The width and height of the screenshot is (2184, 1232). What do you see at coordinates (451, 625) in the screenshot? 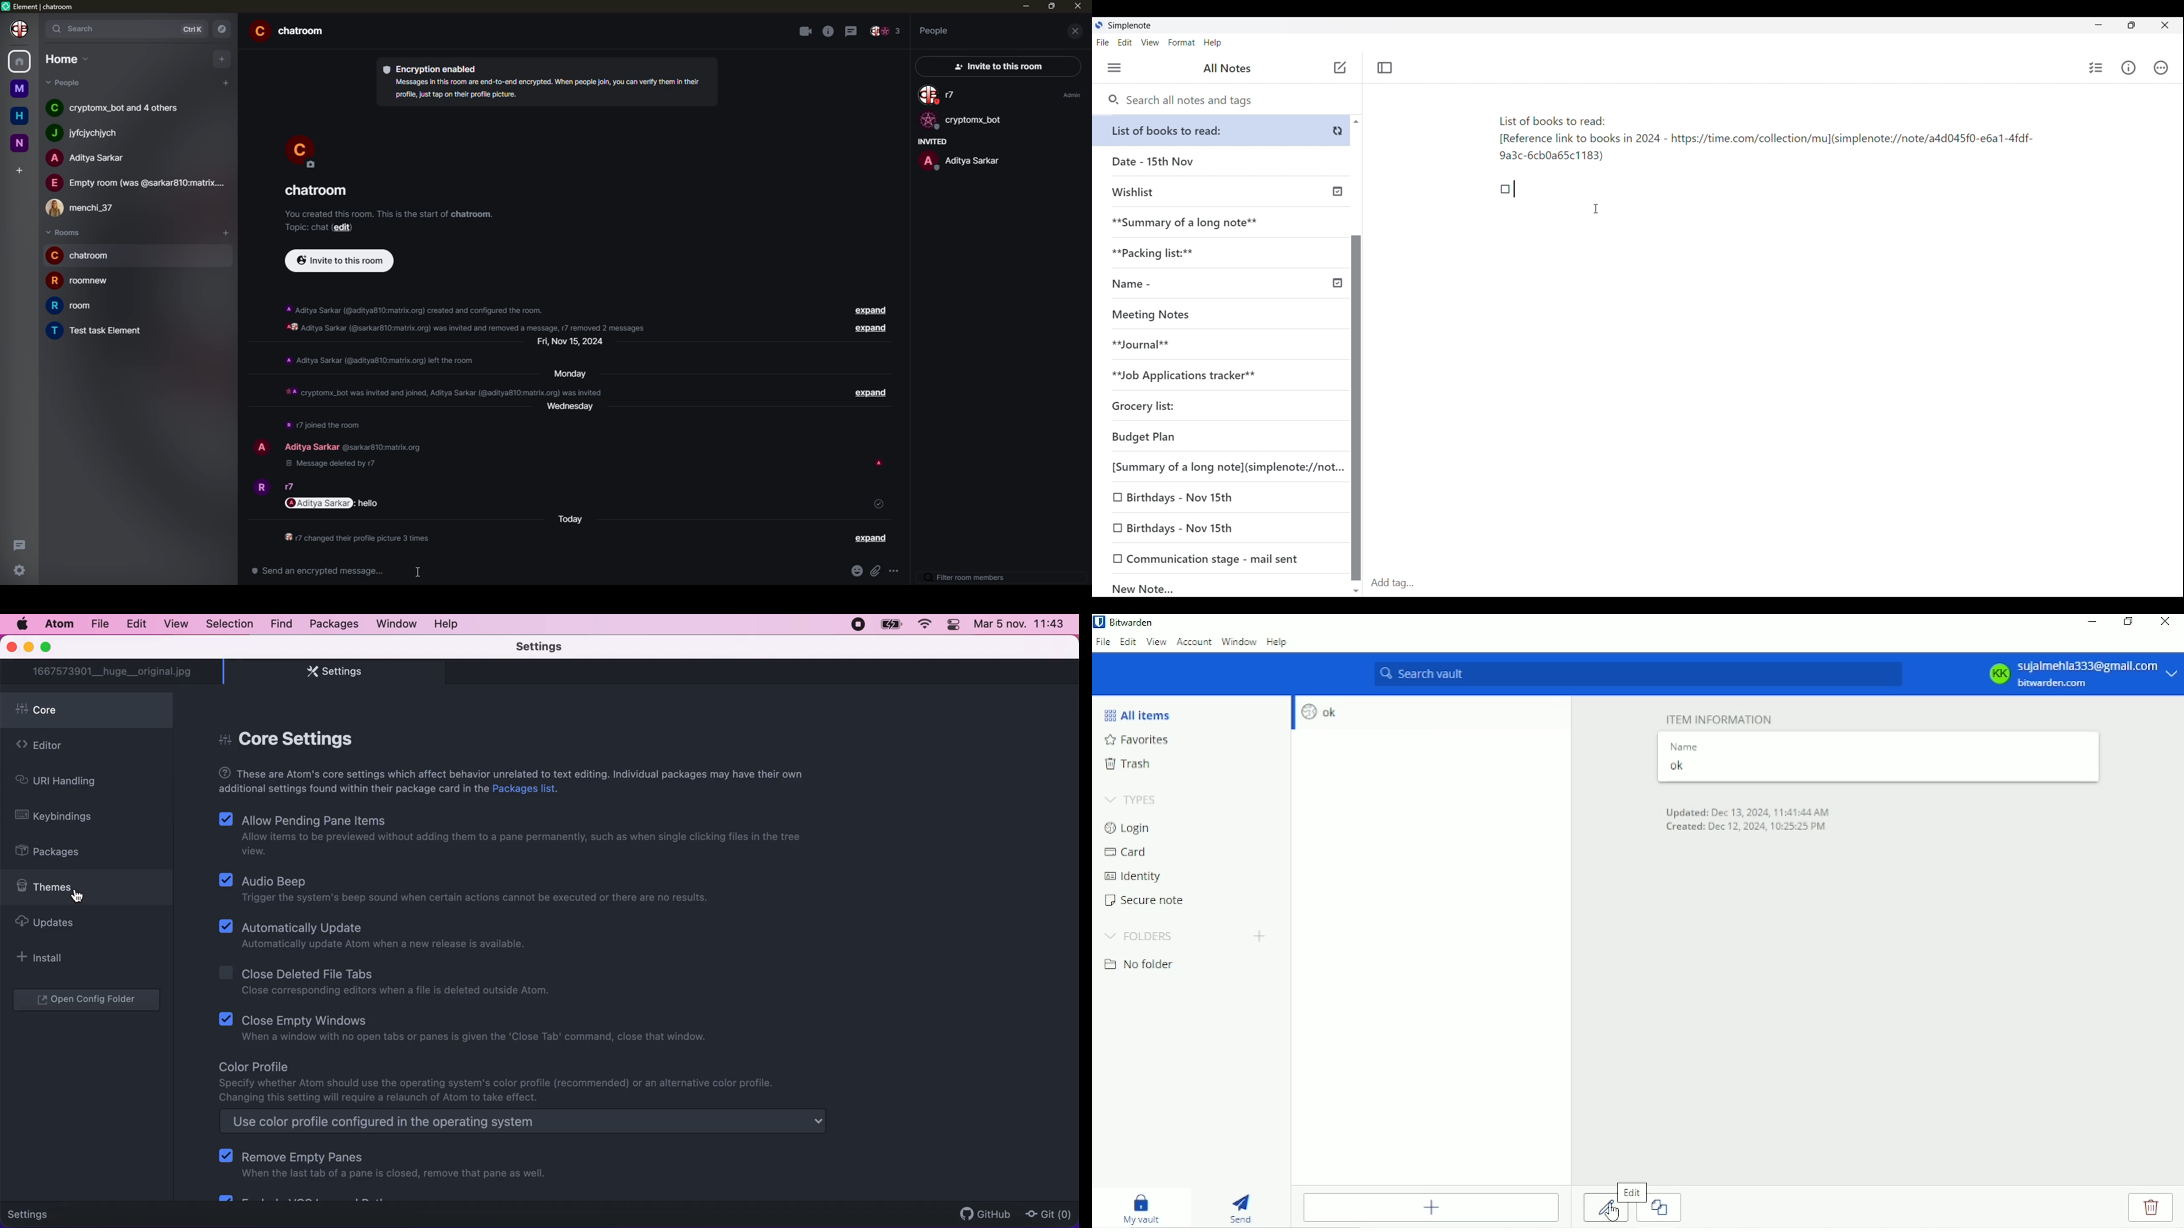
I see `help` at bounding box center [451, 625].